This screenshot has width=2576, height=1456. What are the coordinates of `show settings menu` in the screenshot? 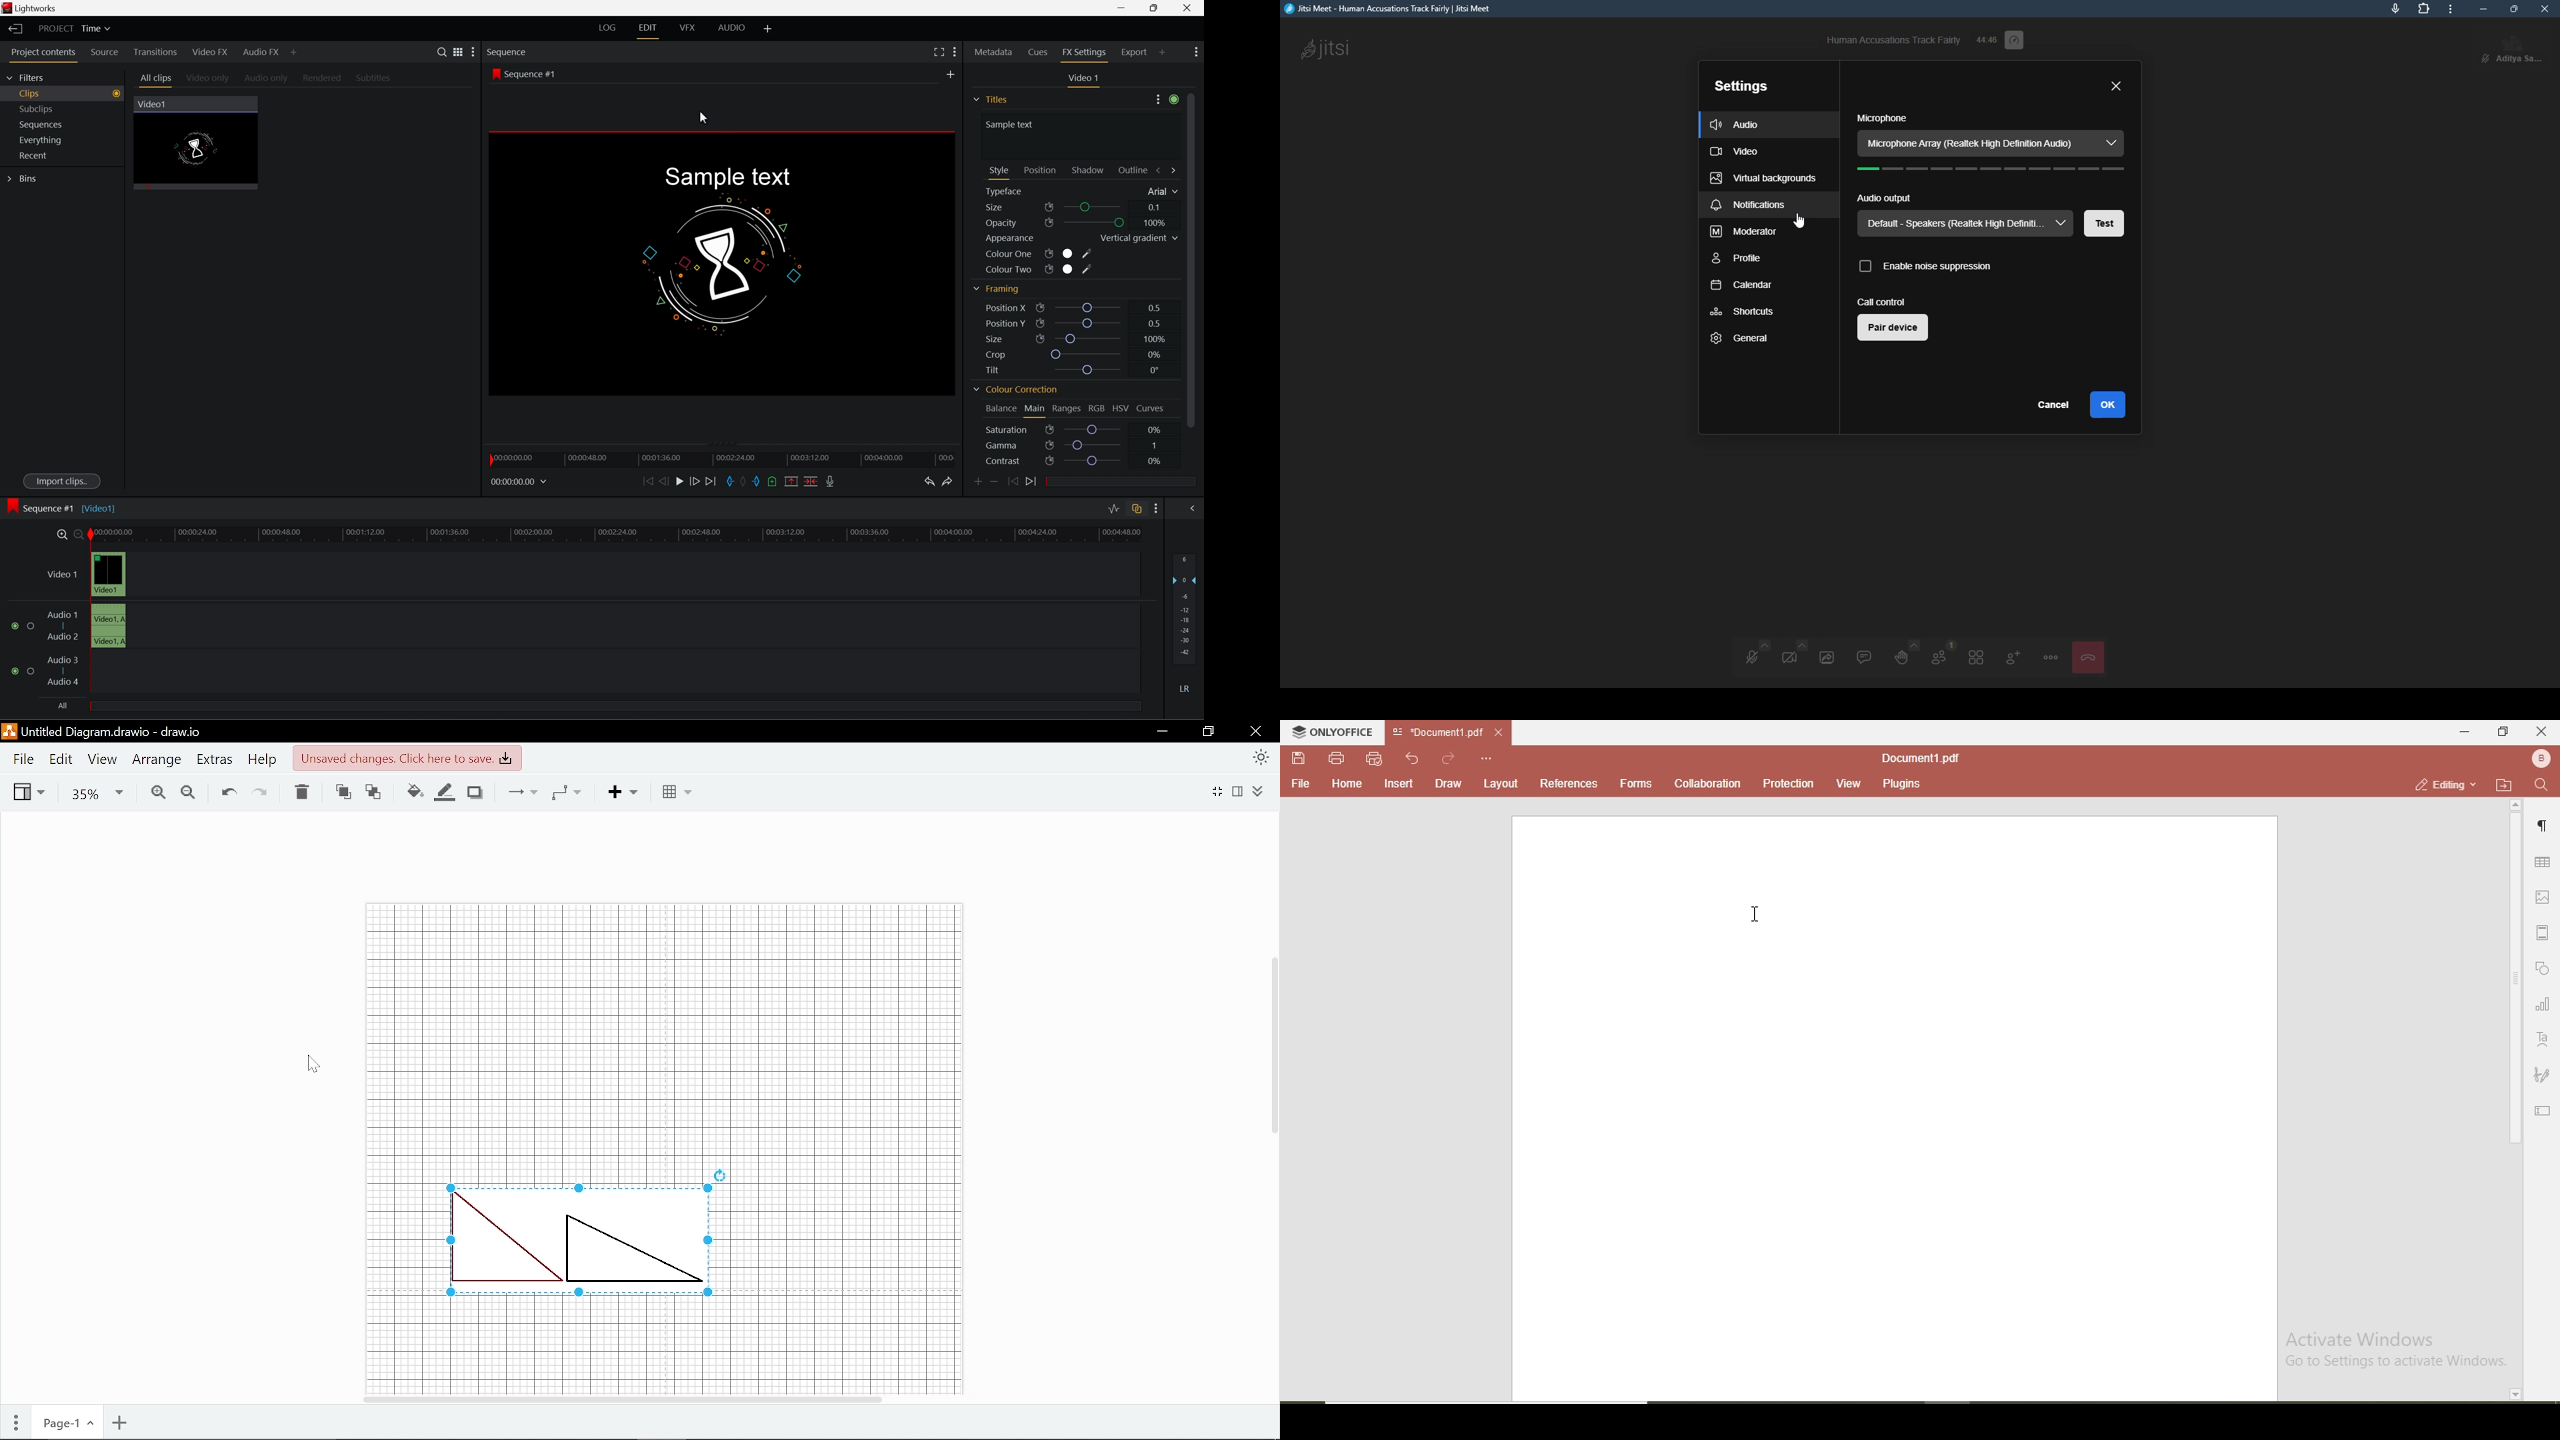 It's located at (1155, 508).